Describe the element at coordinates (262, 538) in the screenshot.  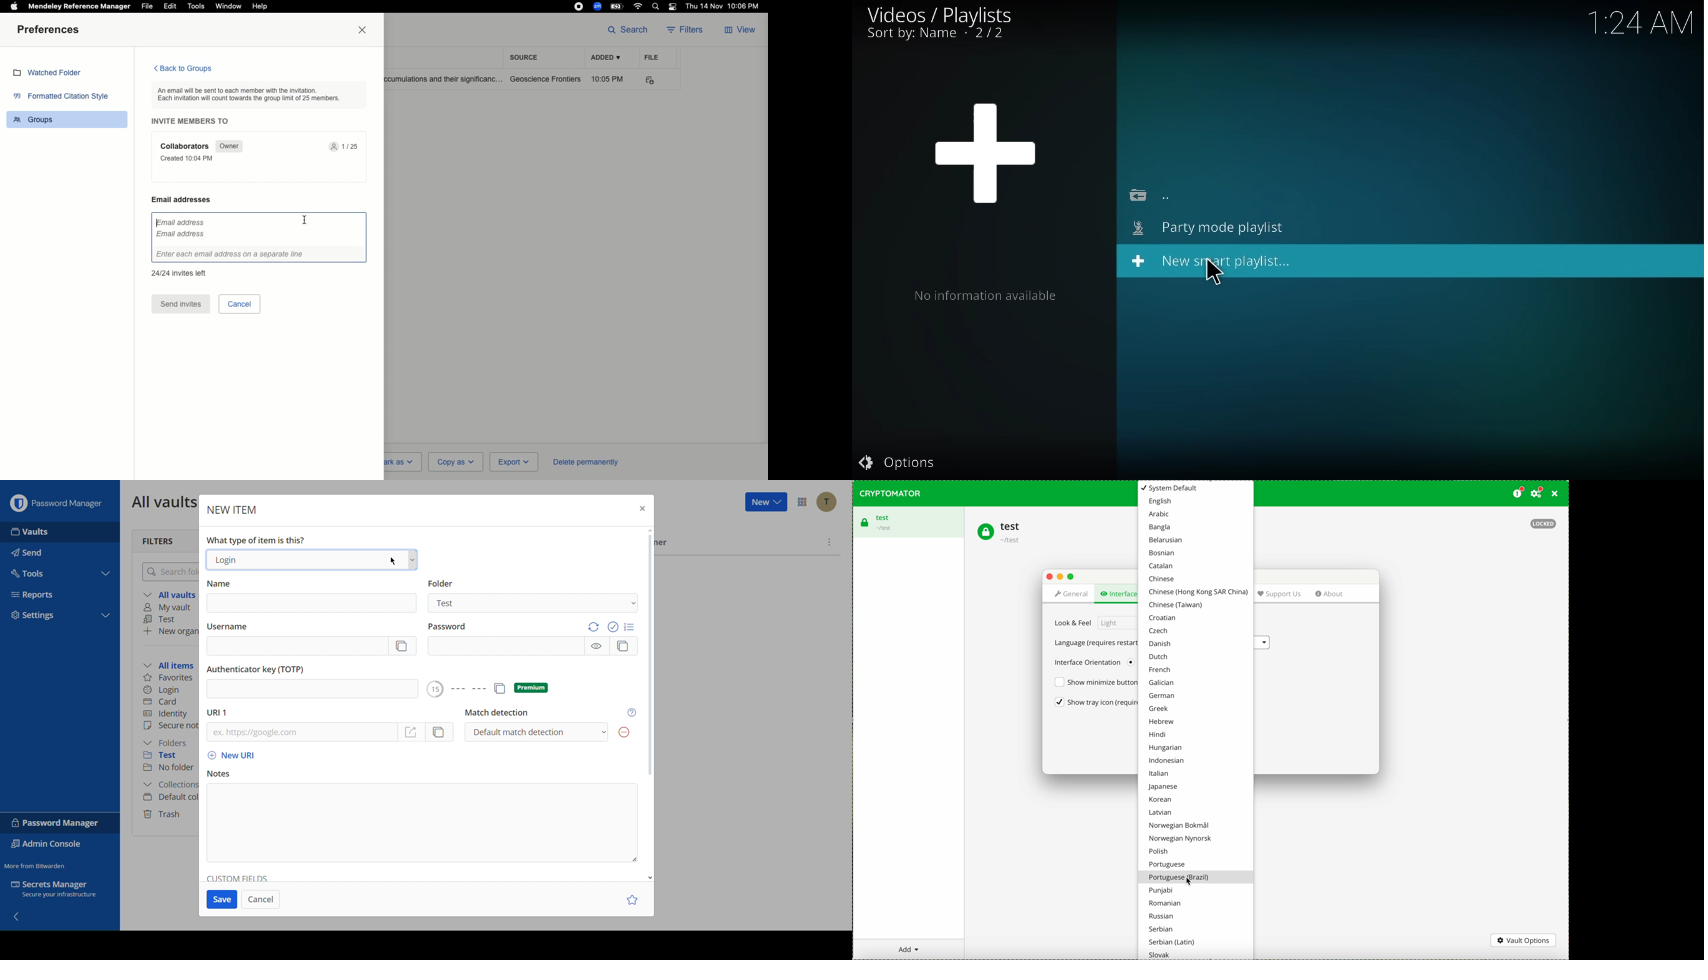
I see `What type of item is this?` at that location.